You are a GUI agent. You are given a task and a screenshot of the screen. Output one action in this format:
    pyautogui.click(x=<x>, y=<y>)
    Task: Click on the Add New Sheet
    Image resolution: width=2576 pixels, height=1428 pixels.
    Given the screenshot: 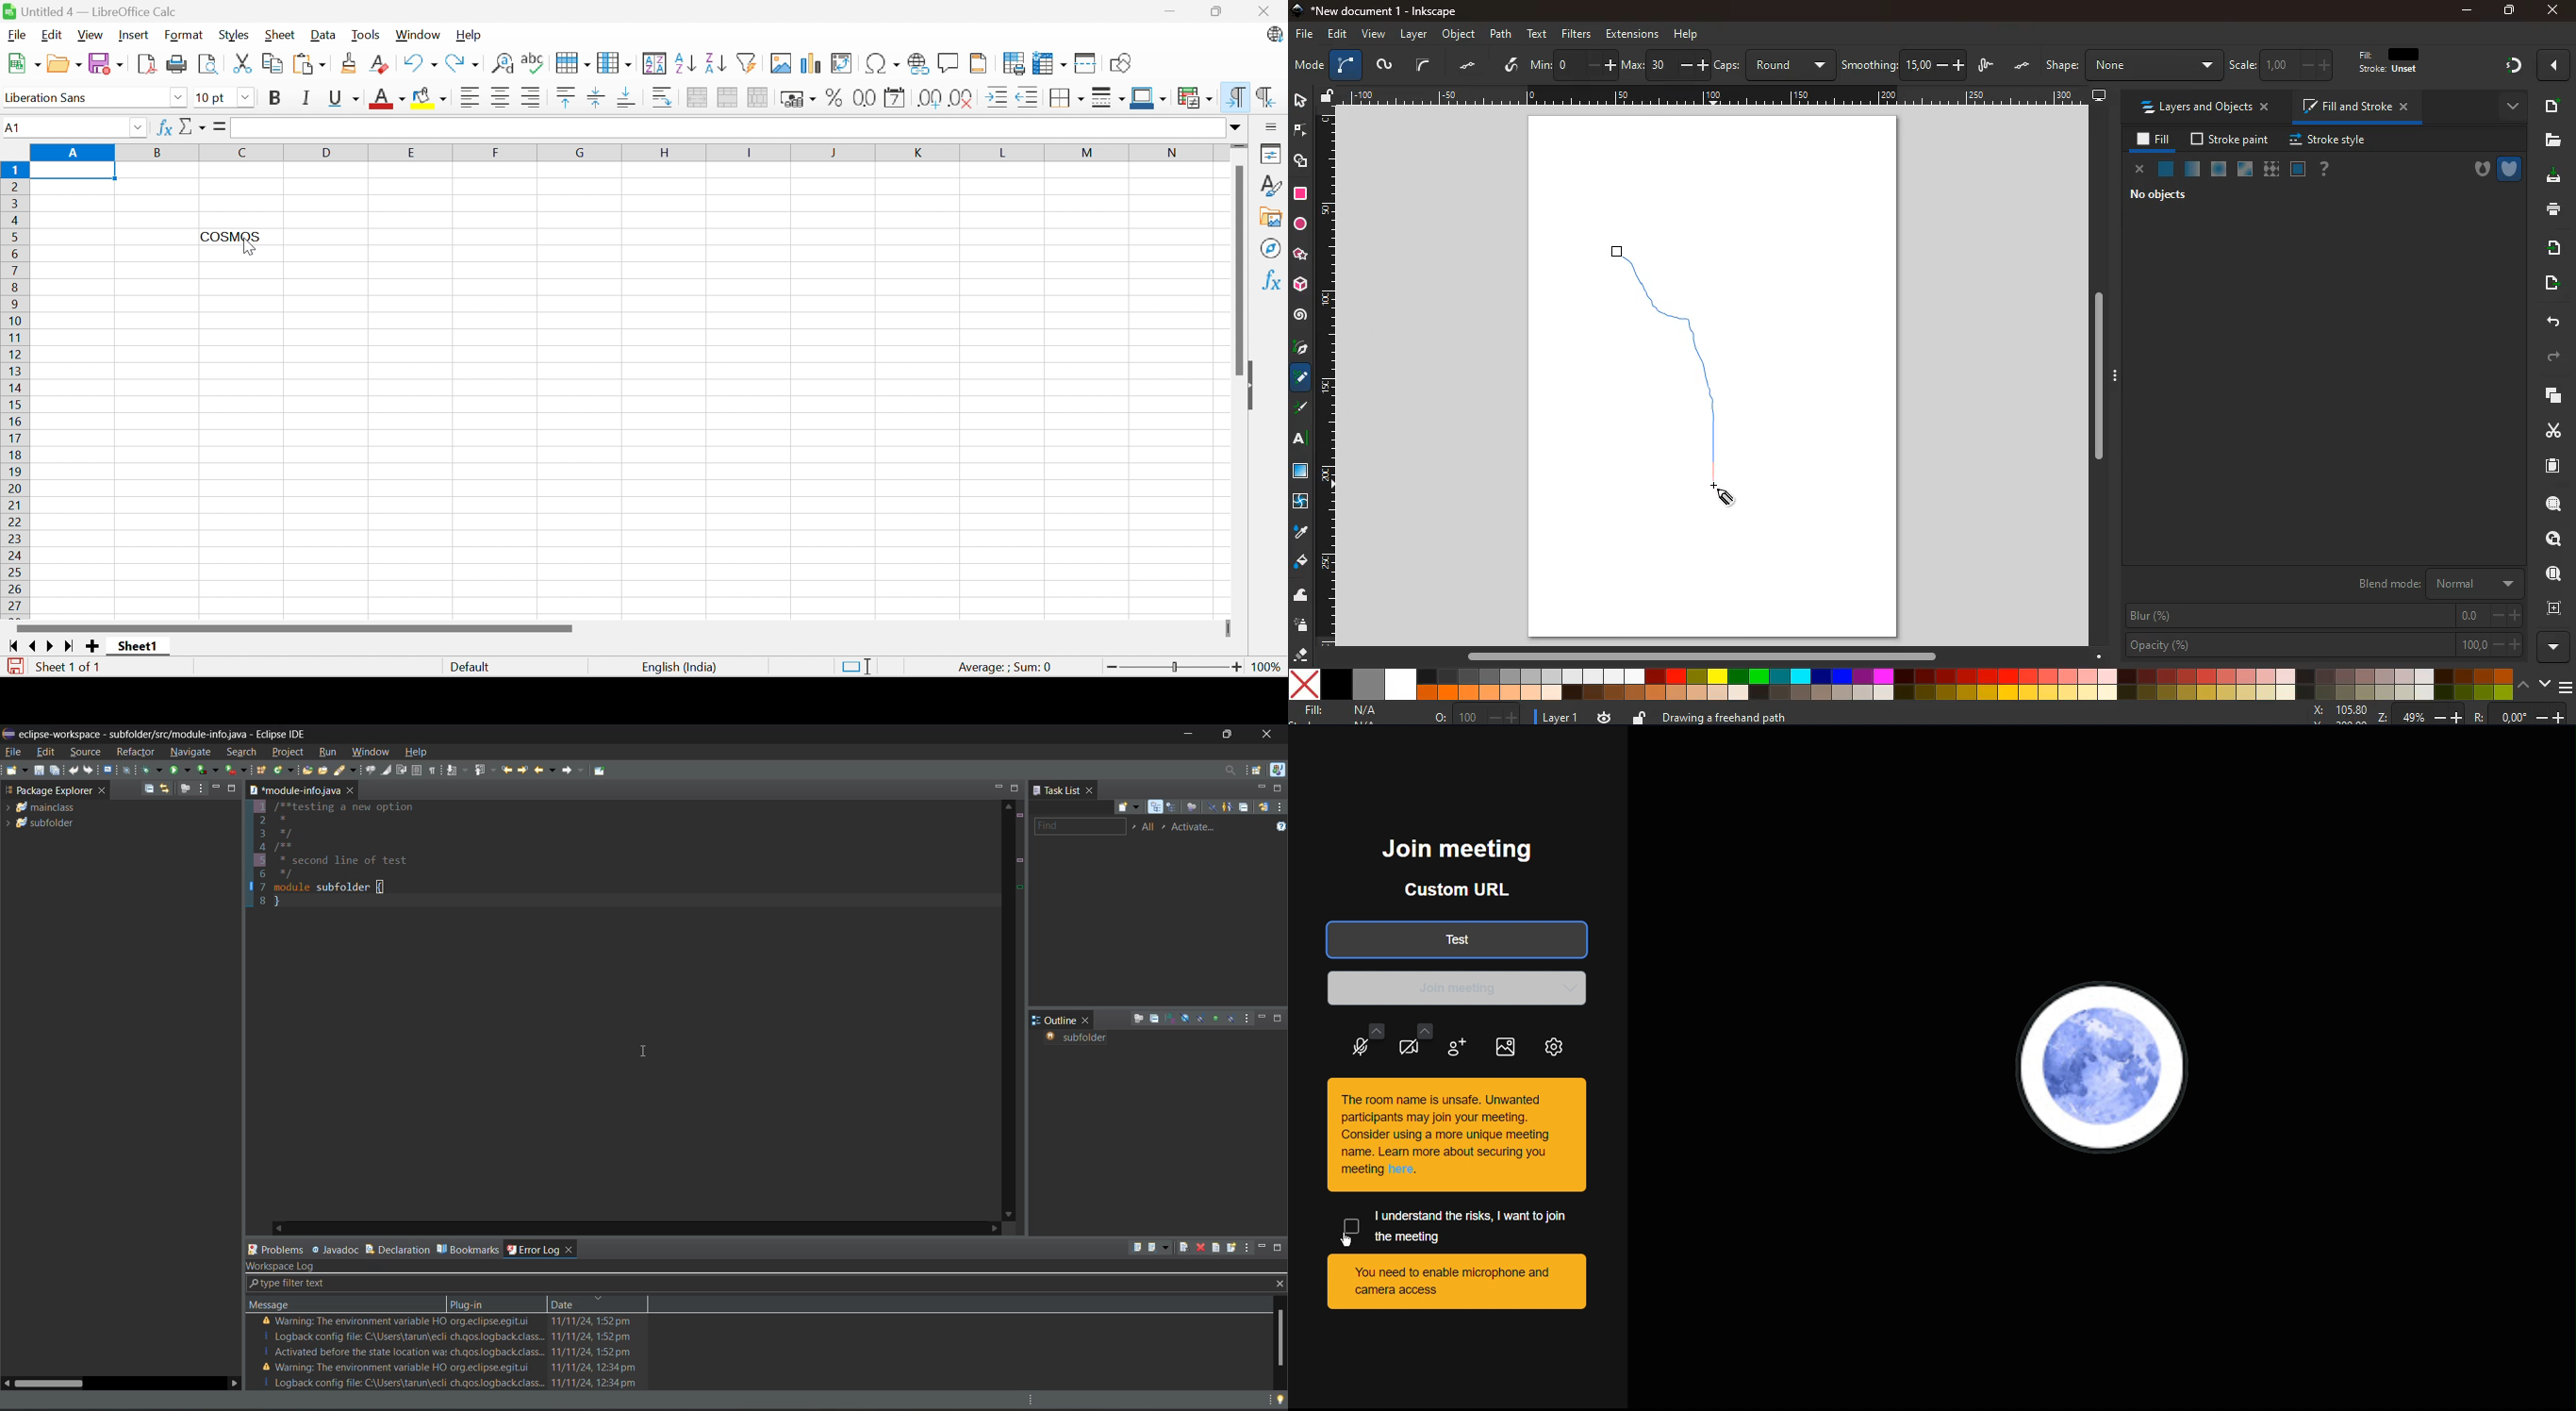 What is the action you would take?
    pyautogui.click(x=93, y=648)
    